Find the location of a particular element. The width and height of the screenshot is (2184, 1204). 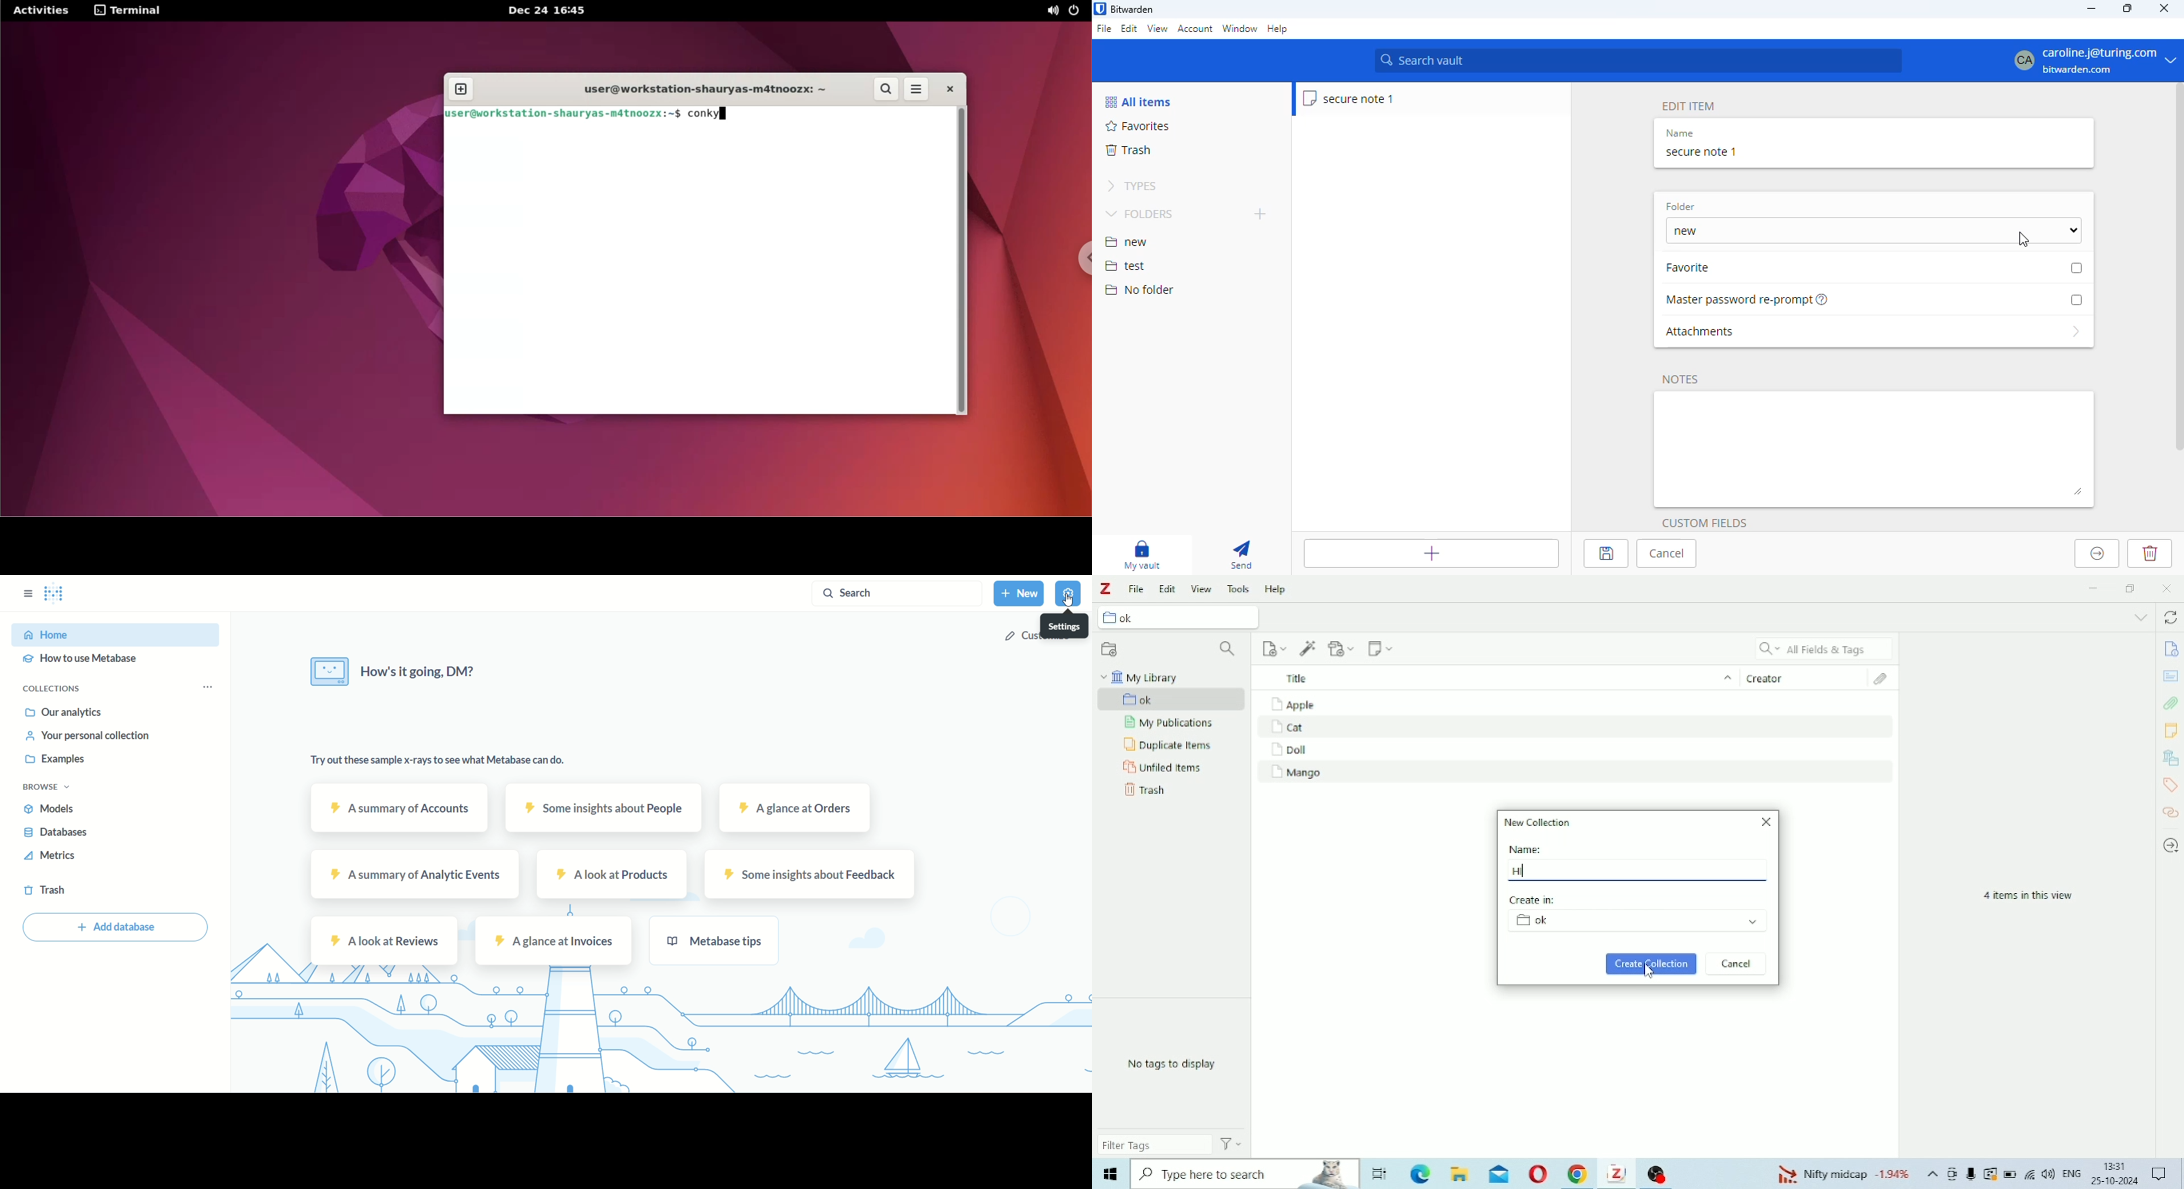

feedback is located at coordinates (812, 874).